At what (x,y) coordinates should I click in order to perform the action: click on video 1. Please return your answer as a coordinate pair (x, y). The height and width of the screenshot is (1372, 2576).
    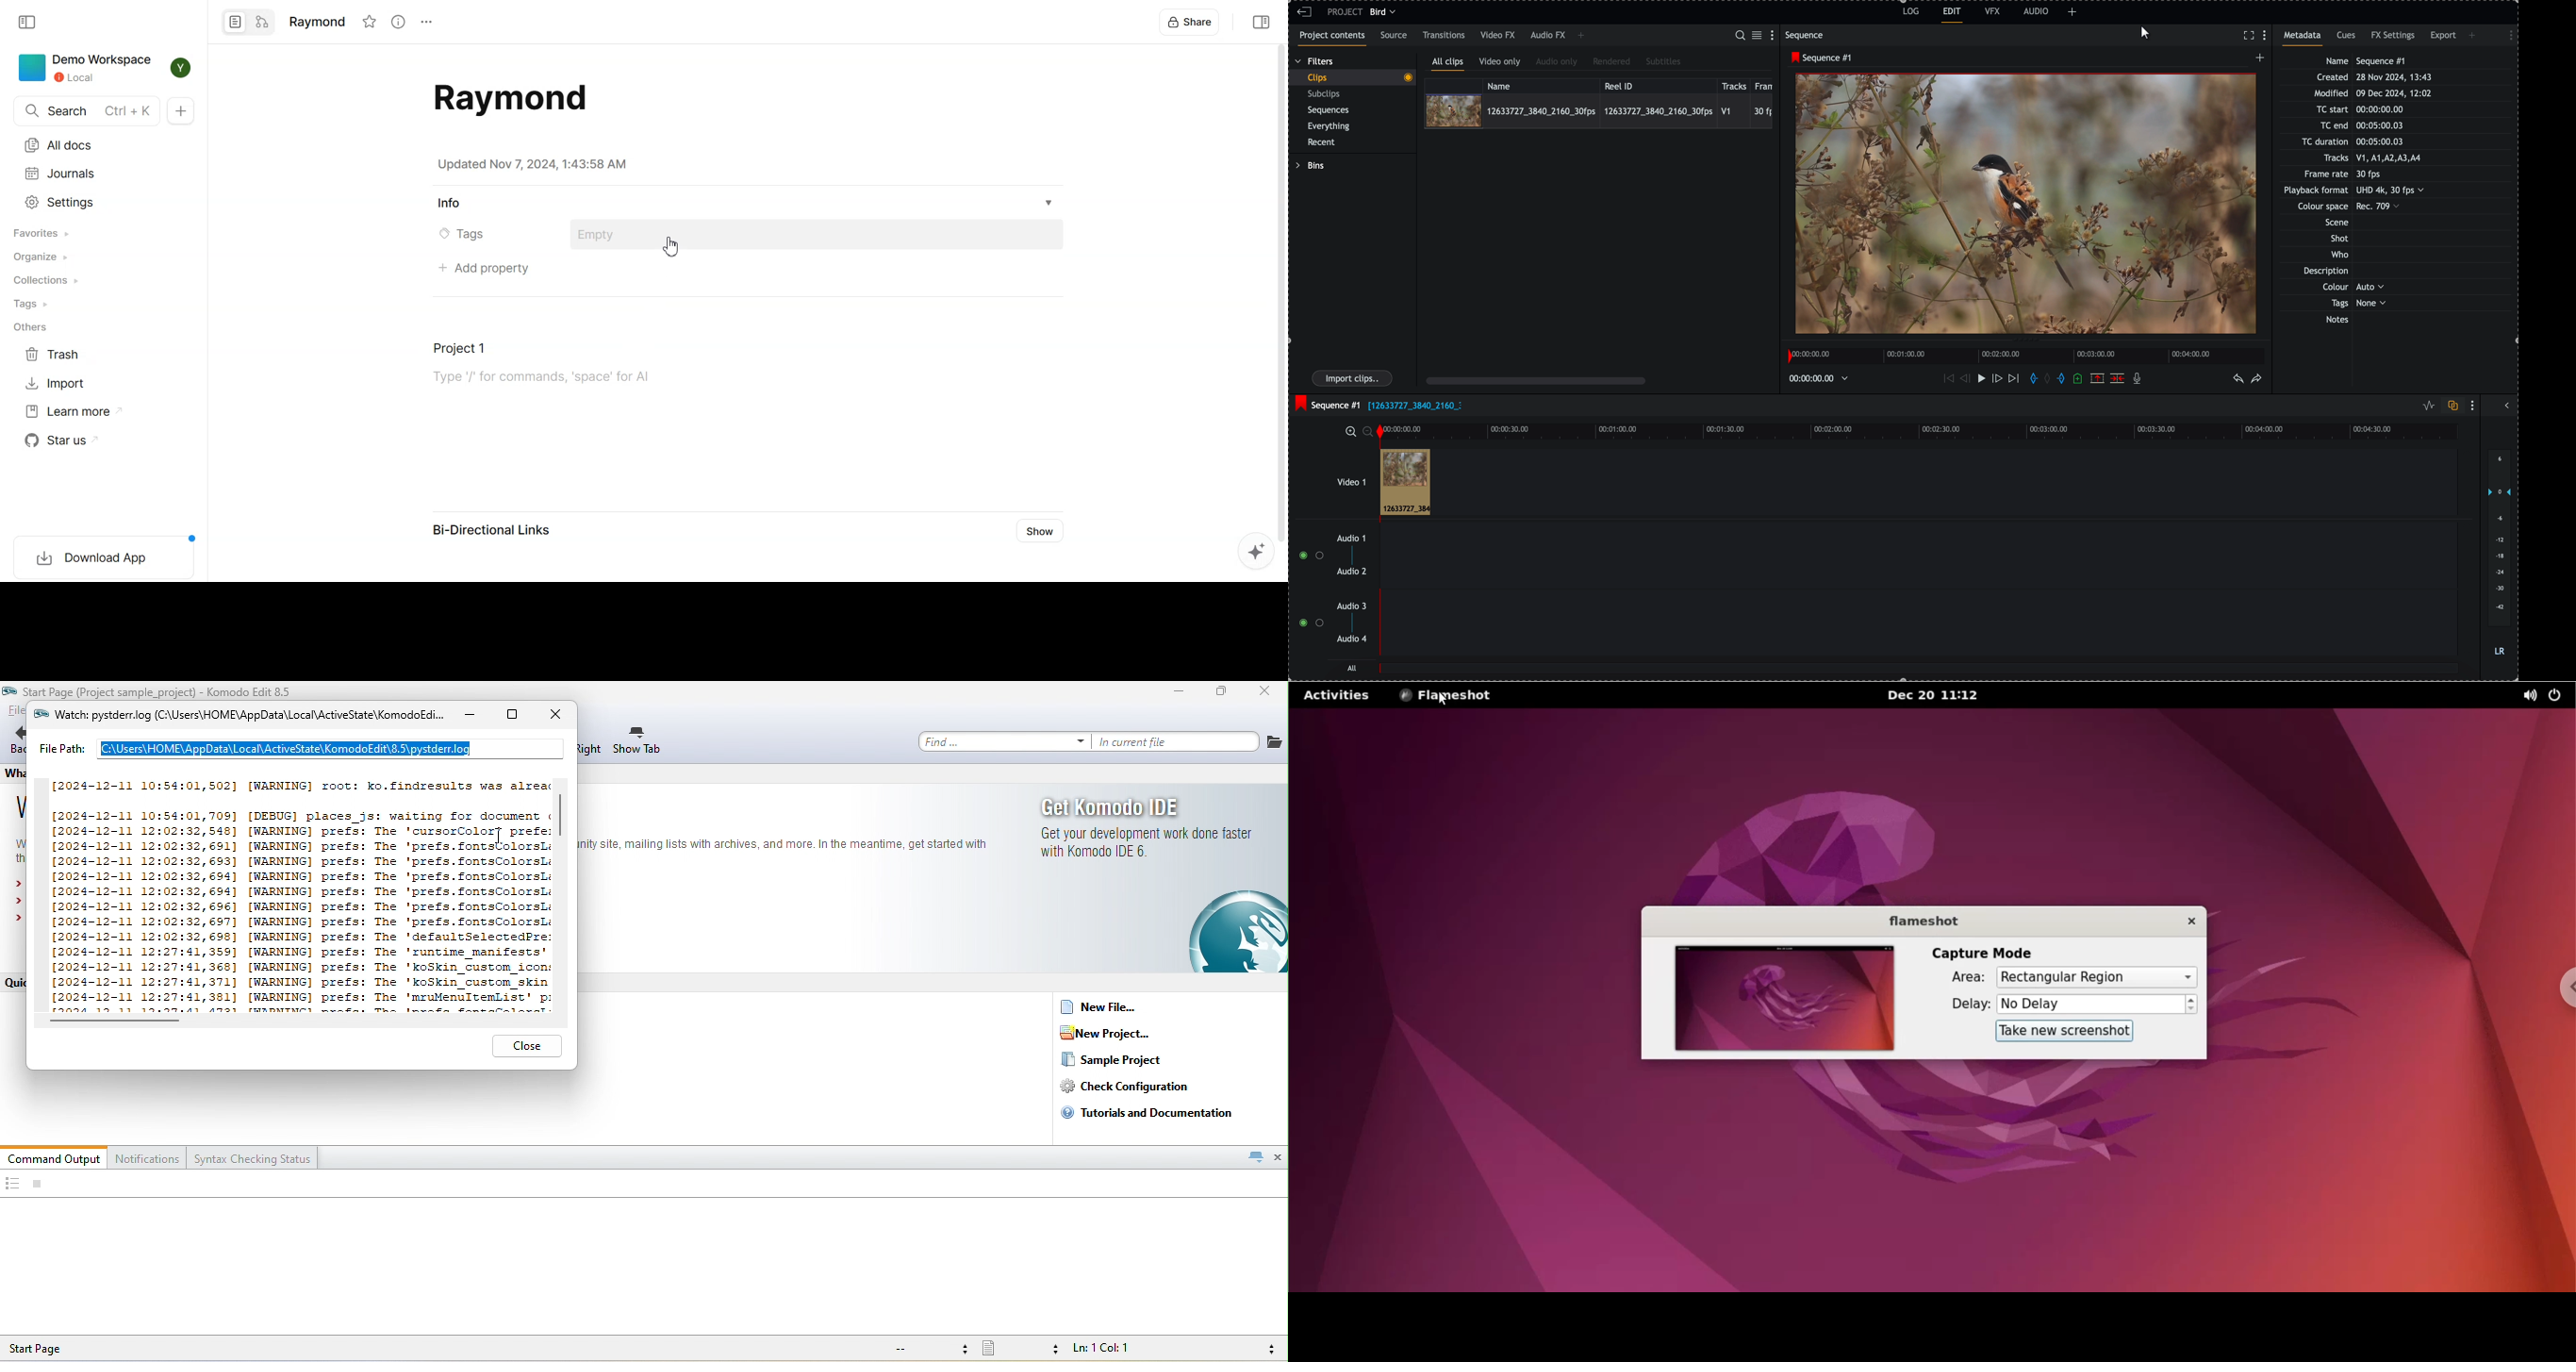
    Looking at the image, I should click on (1893, 483).